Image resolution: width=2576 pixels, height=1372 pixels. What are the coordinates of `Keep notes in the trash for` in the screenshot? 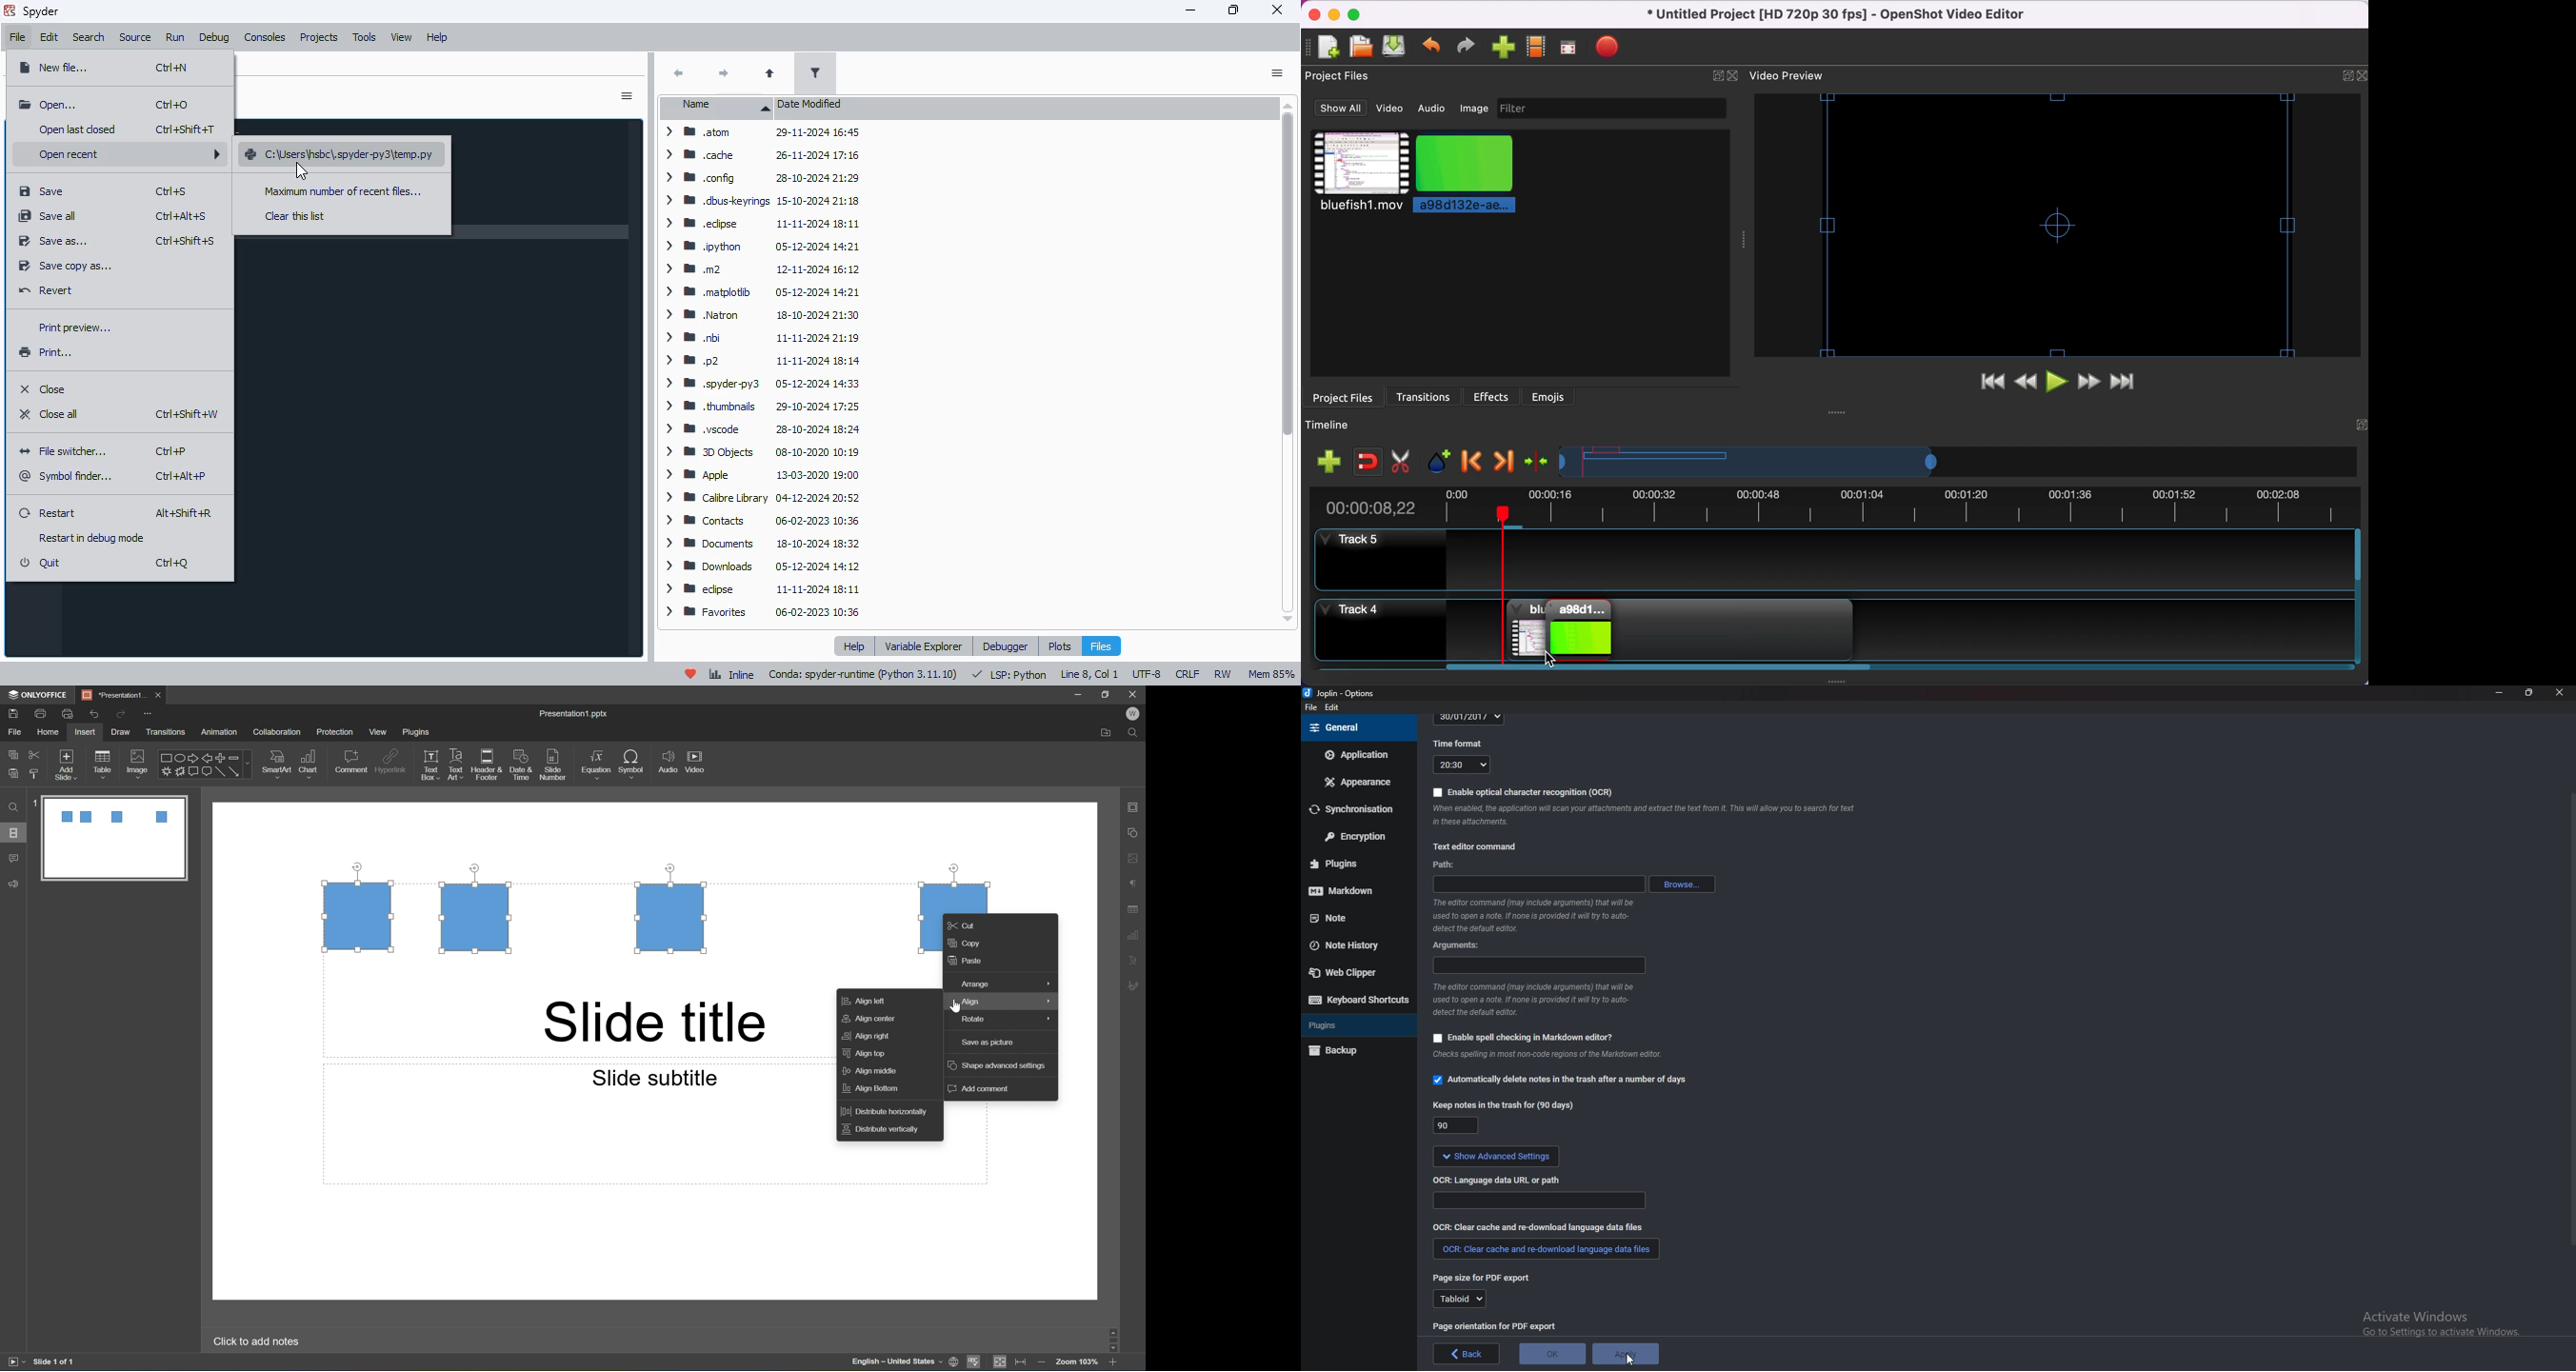 It's located at (1507, 1105).